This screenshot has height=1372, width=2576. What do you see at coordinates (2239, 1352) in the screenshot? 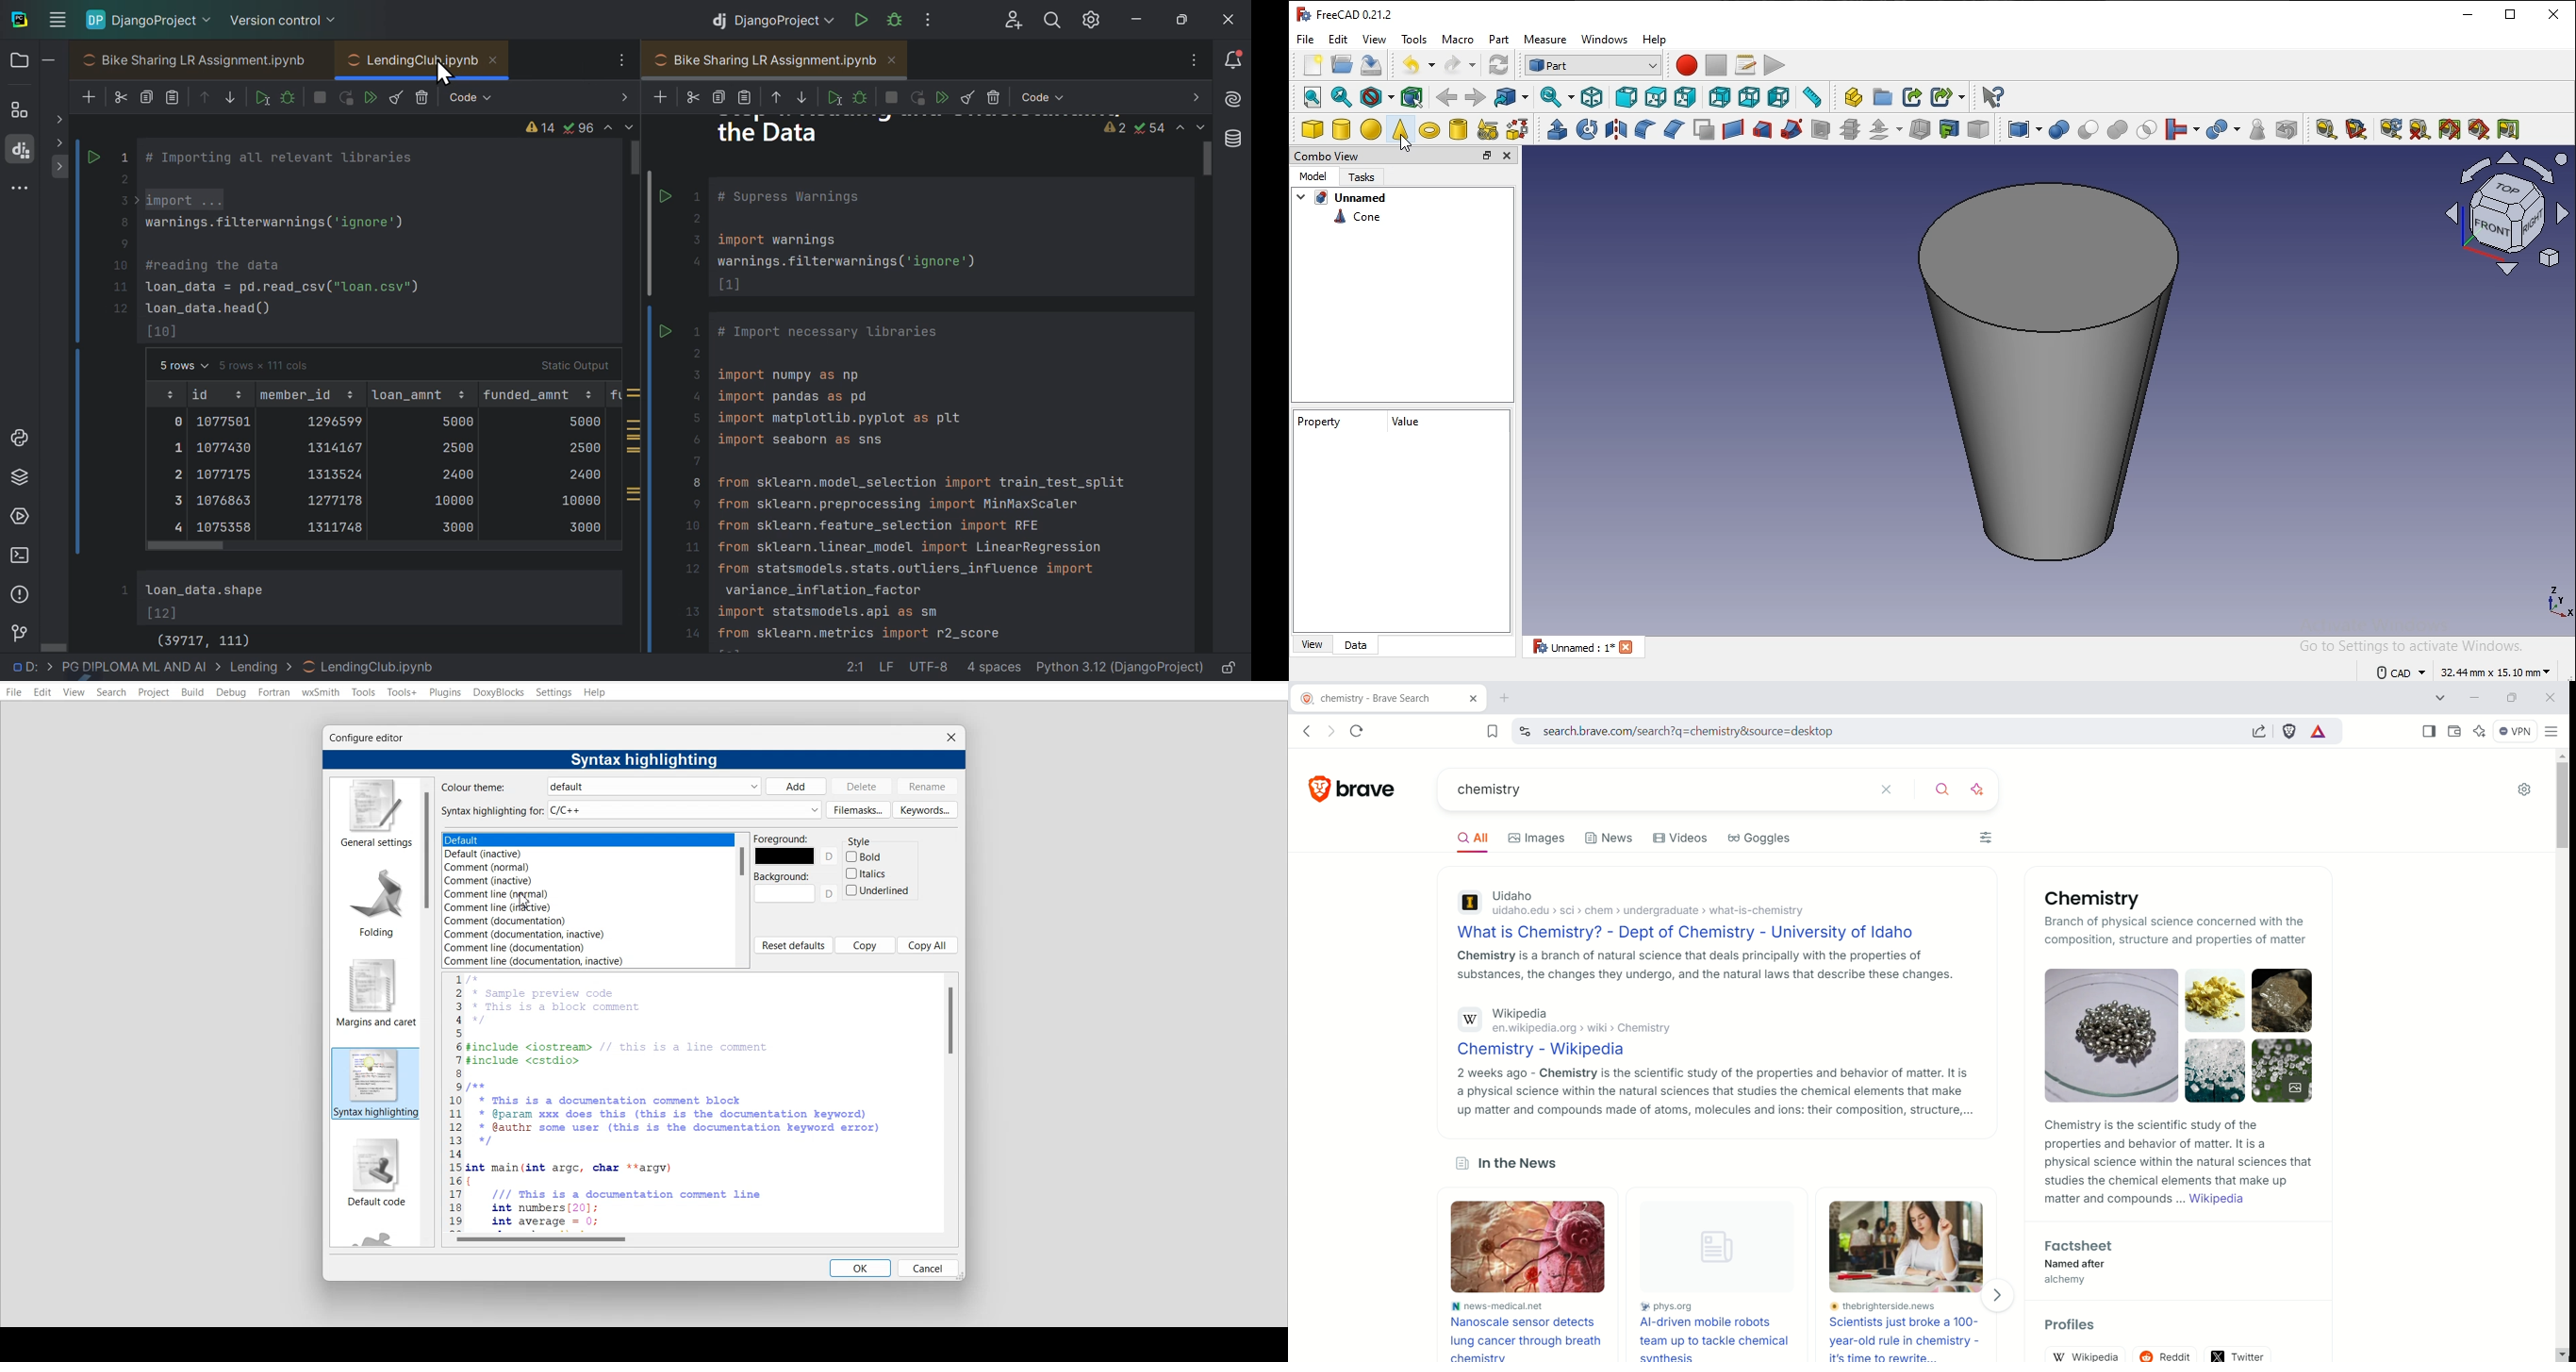
I see `twitter` at bounding box center [2239, 1352].